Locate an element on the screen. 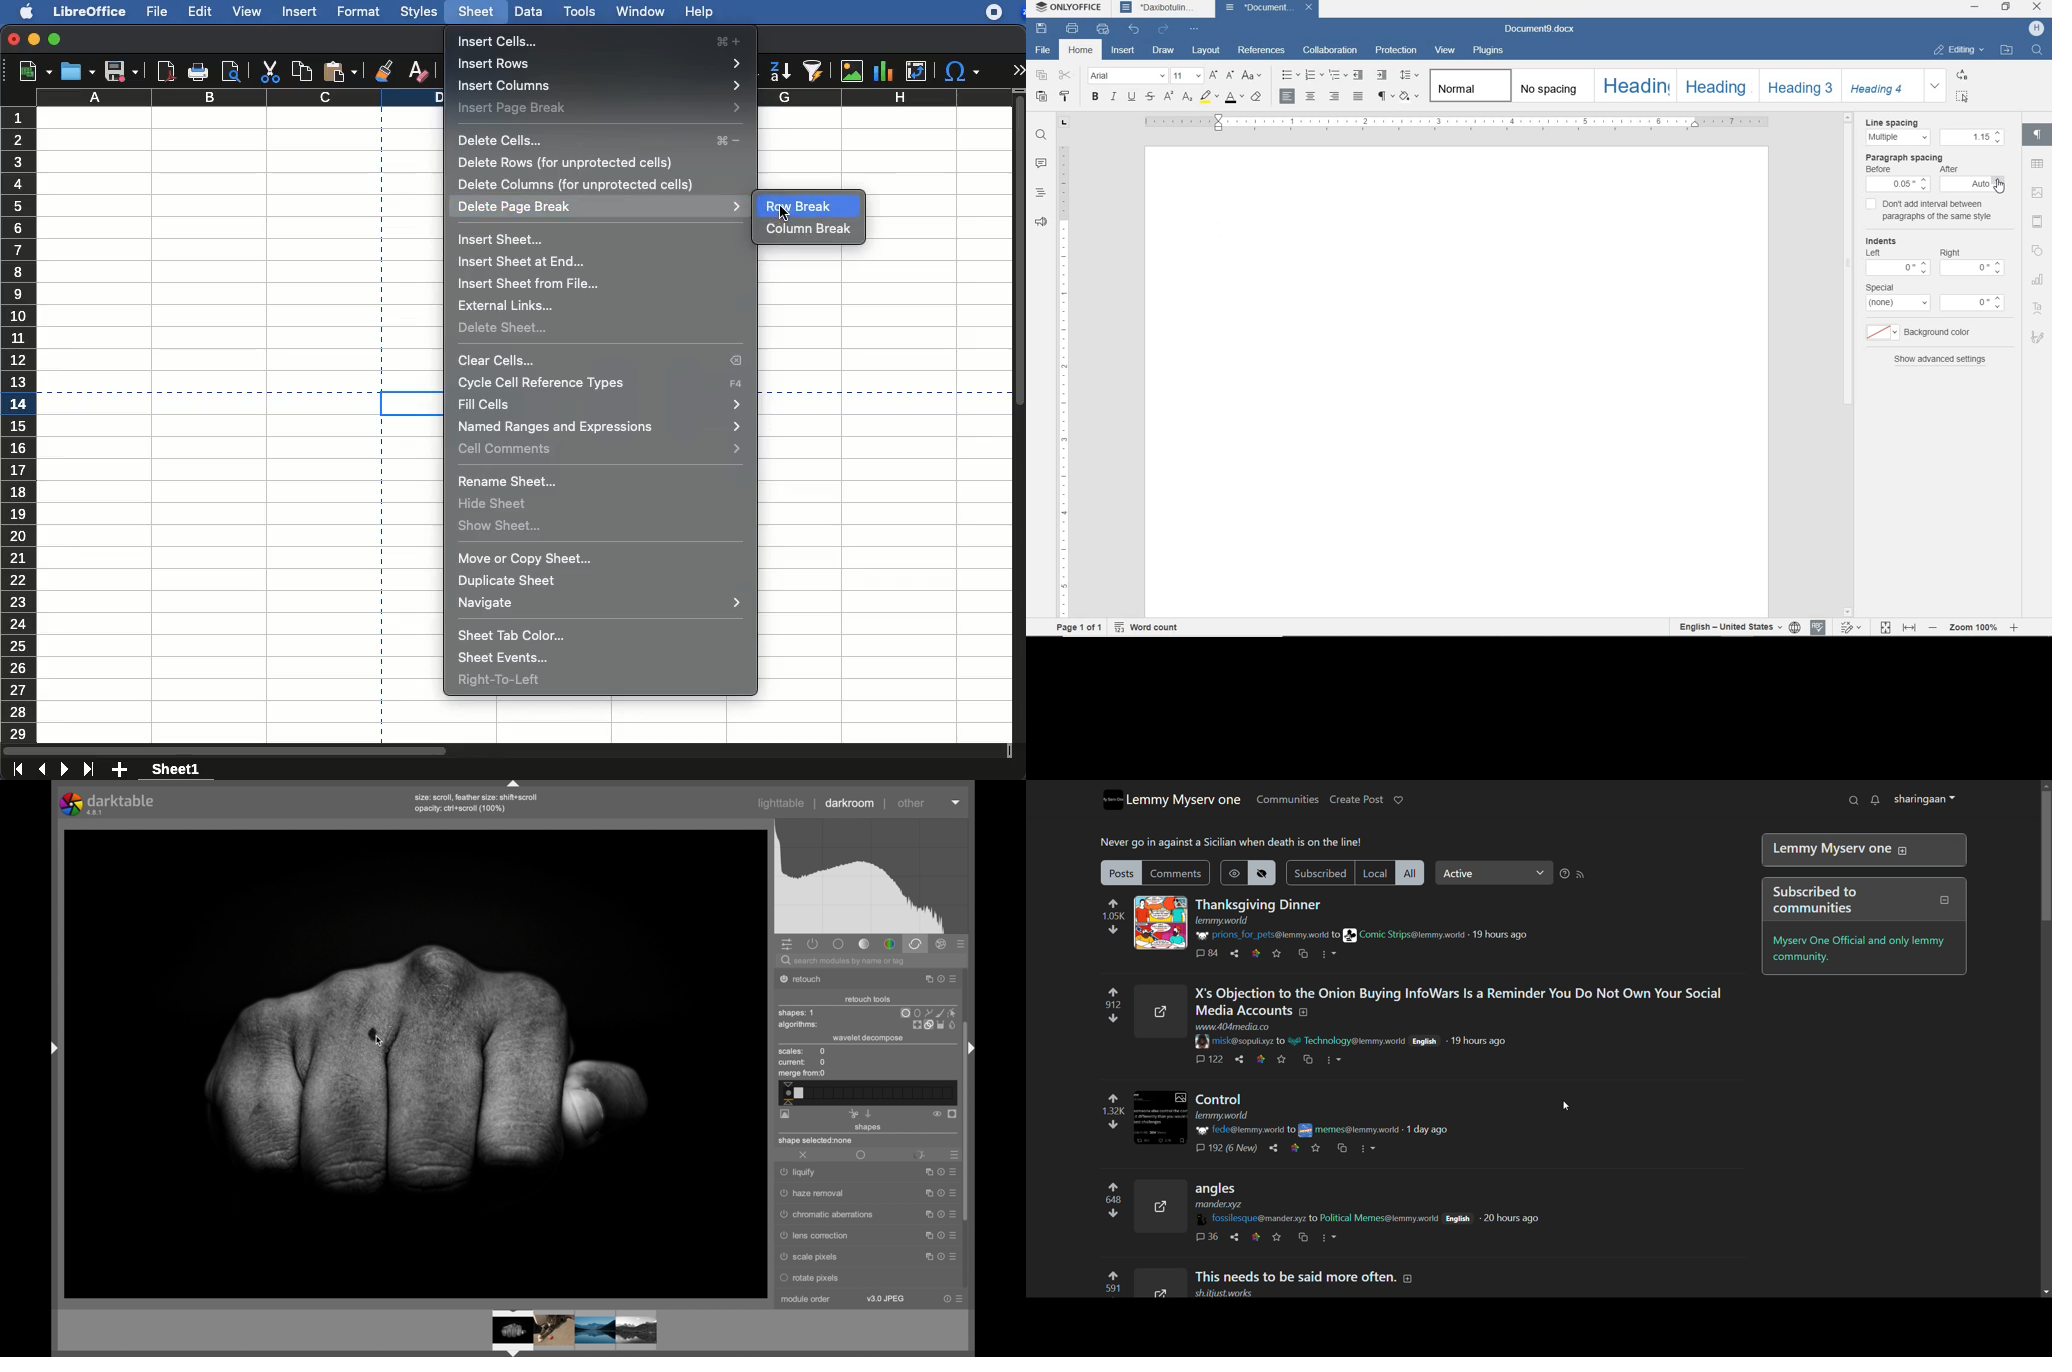  protection is located at coordinates (1398, 51).